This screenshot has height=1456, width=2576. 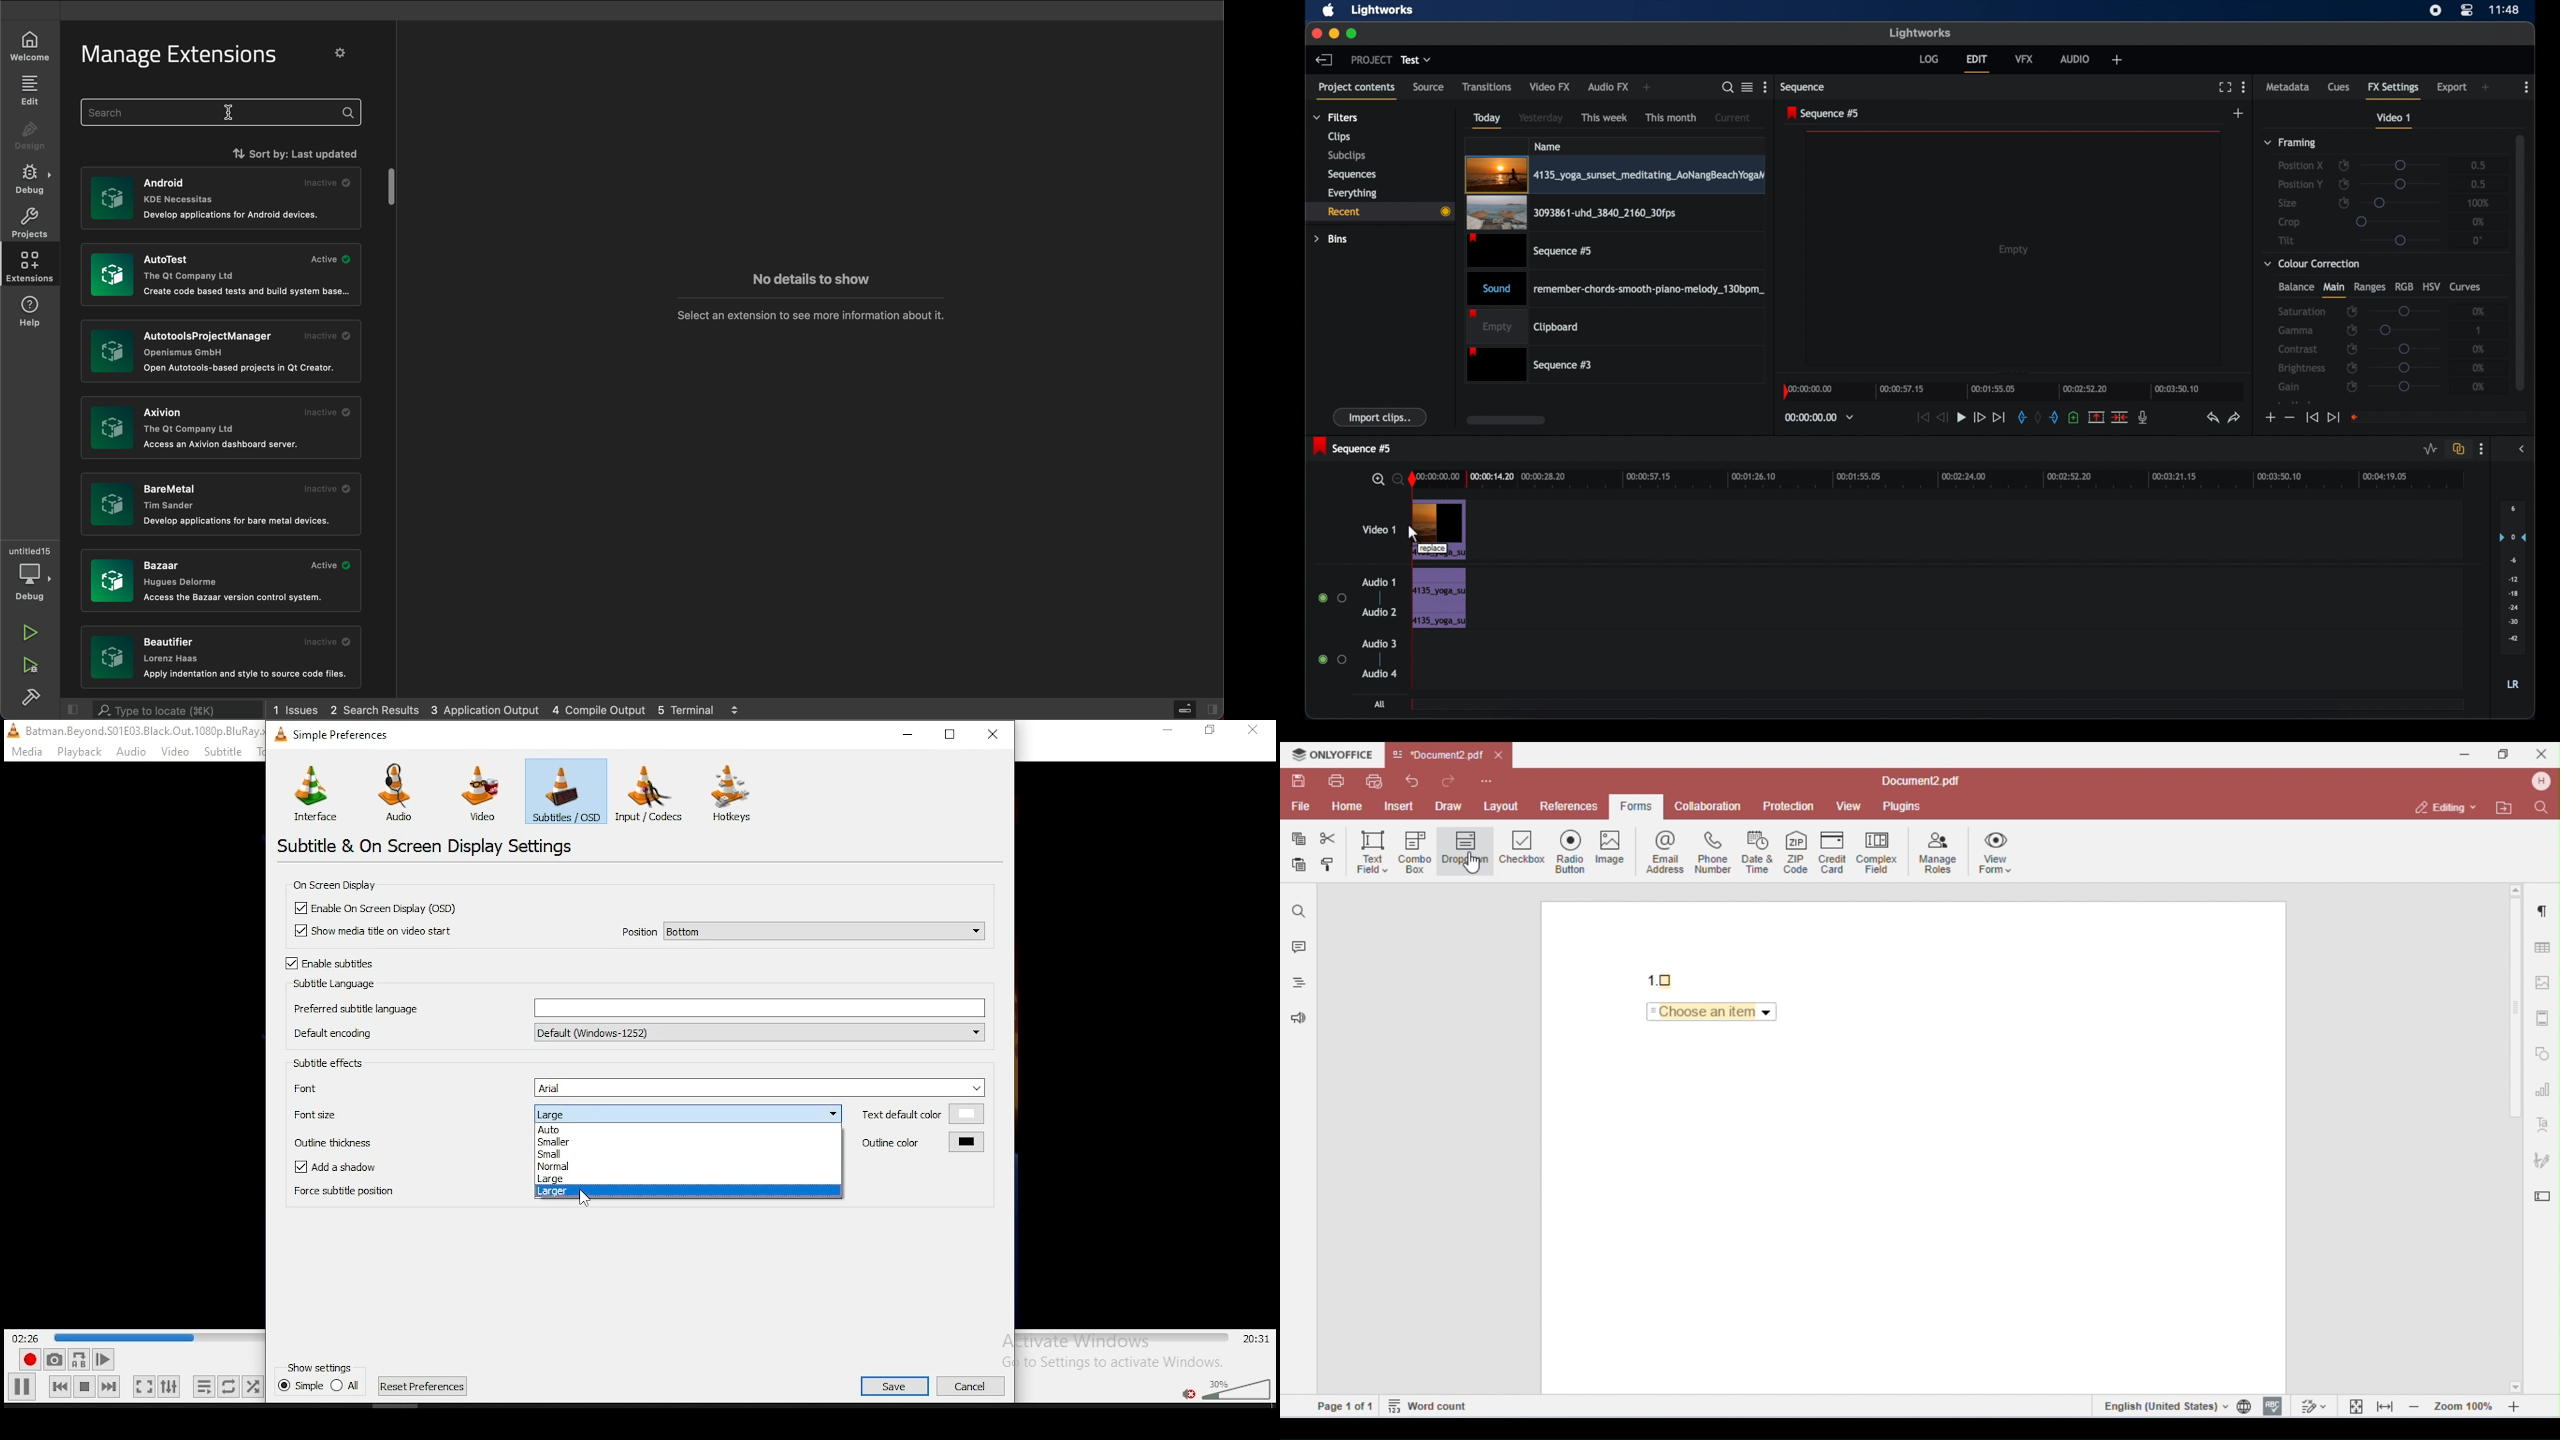 I want to click on cursor, so click(x=585, y=1198).